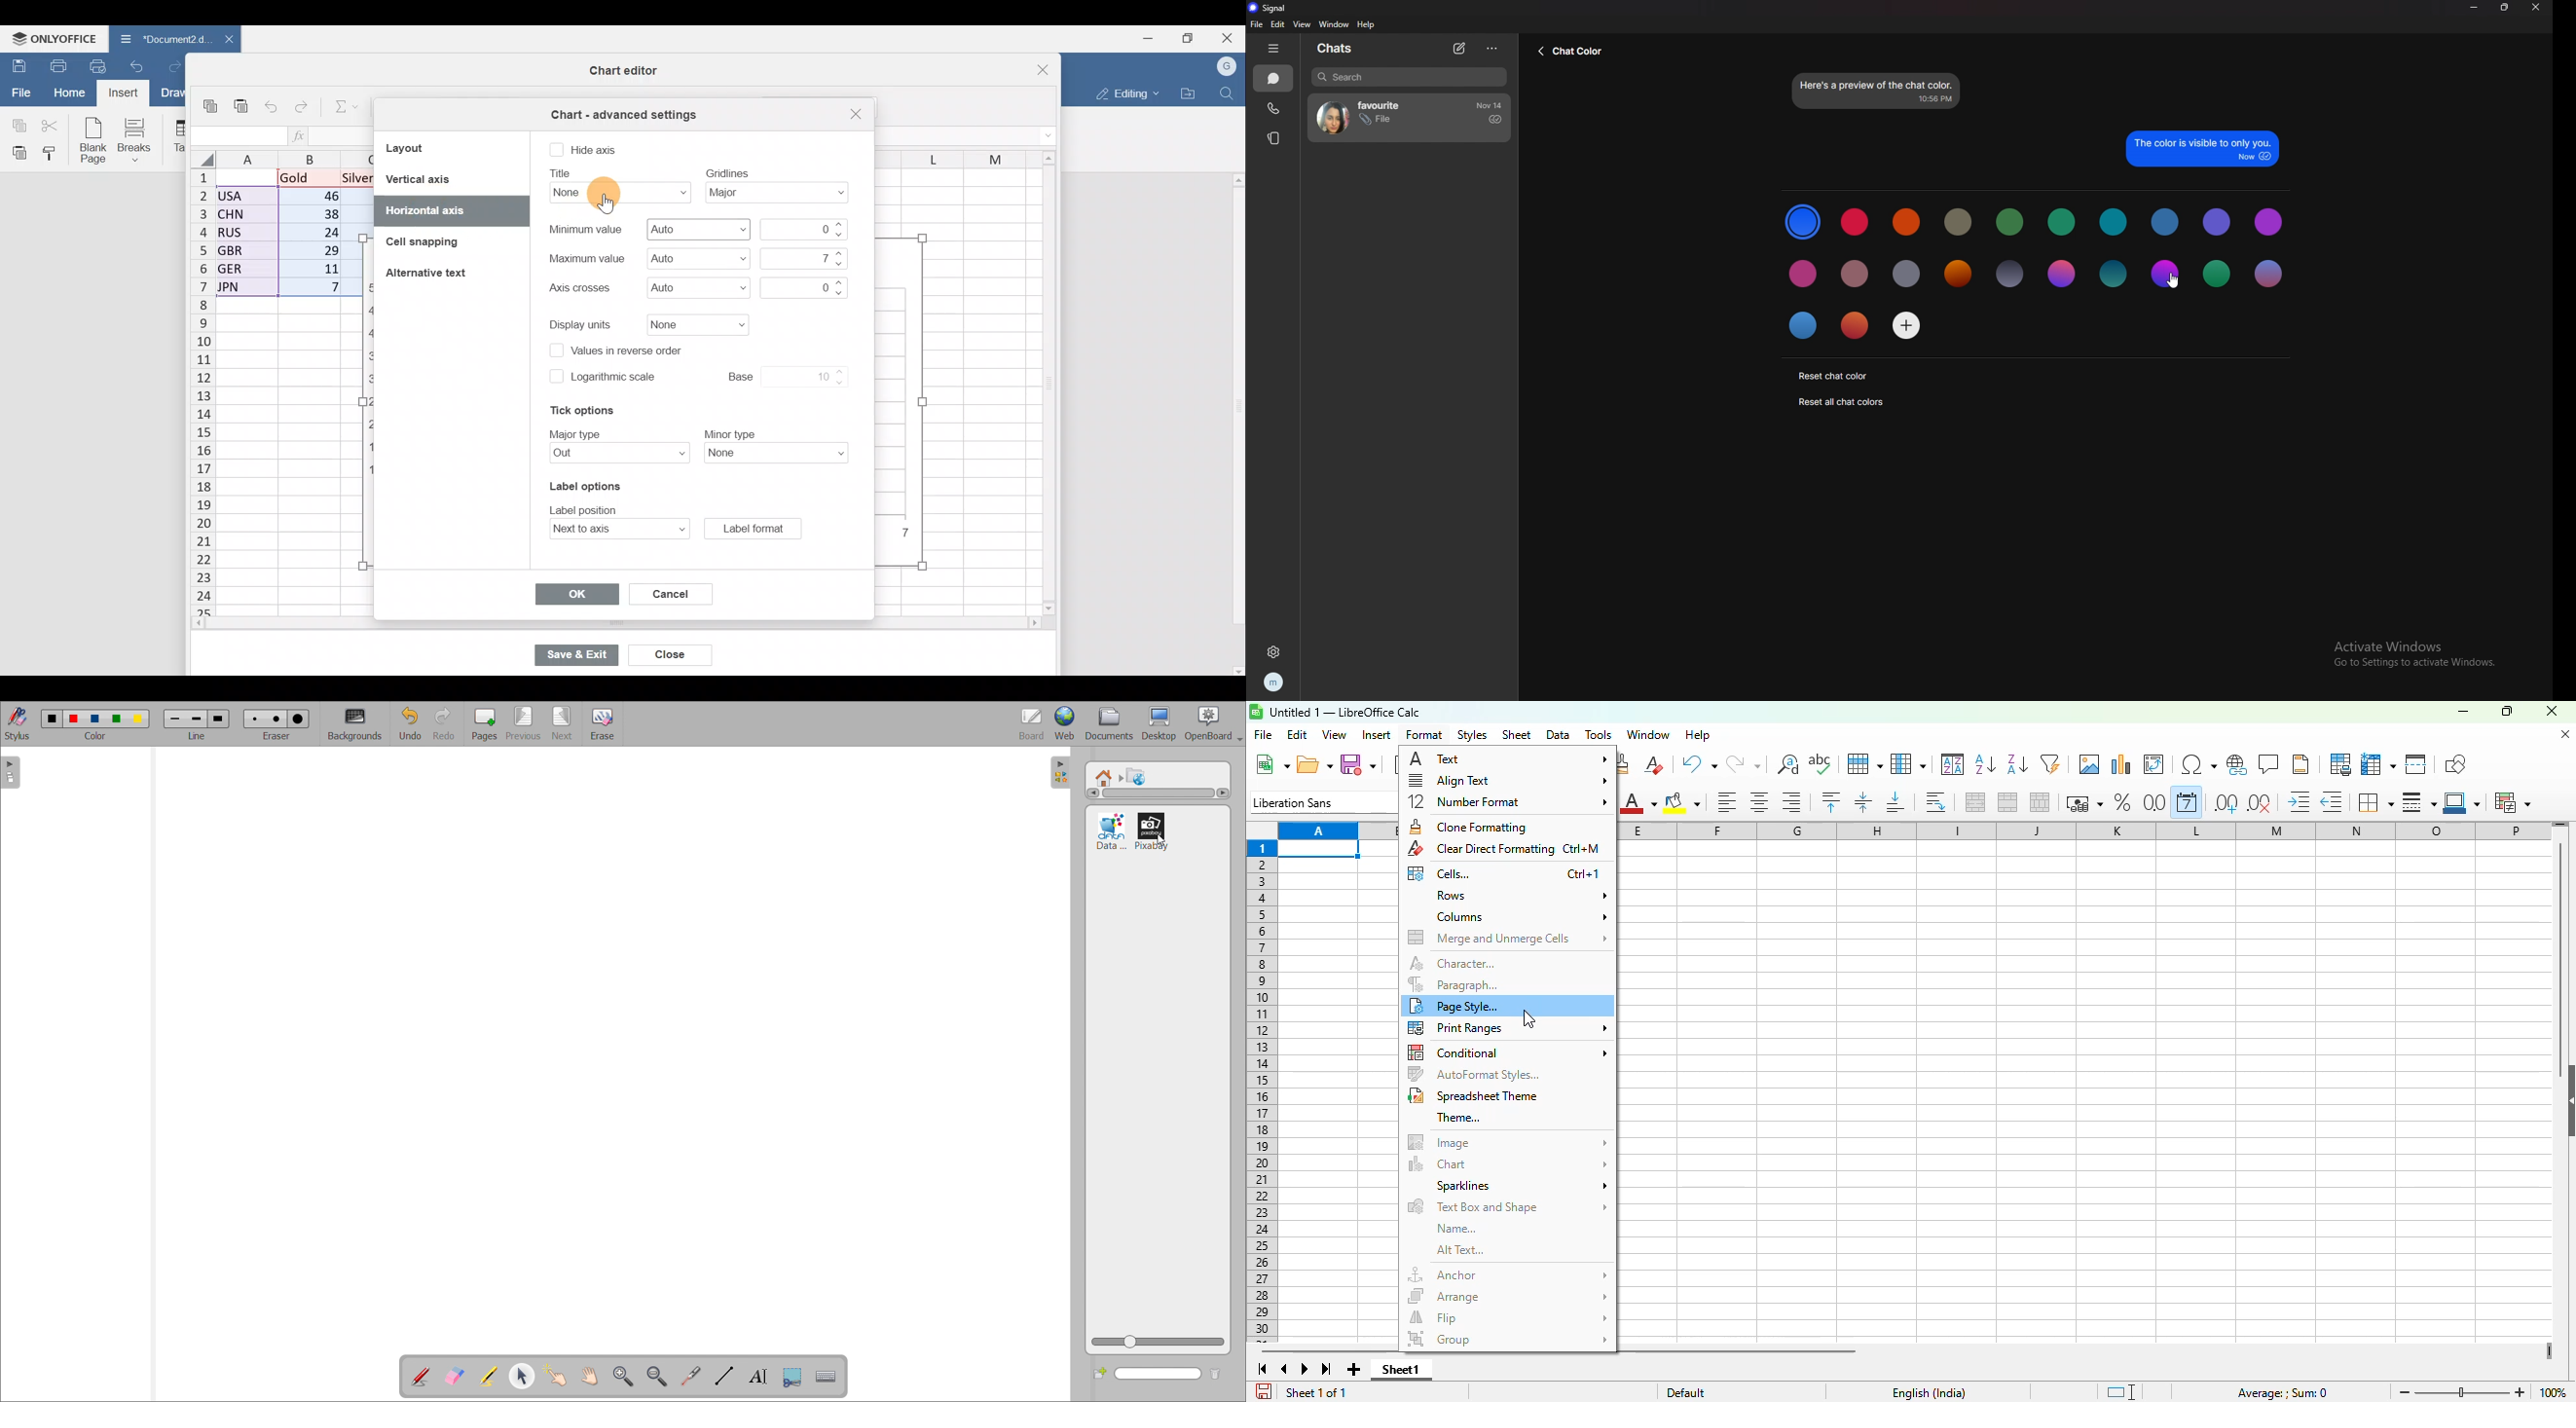  What do you see at coordinates (2187, 801) in the screenshot?
I see `format as date` at bounding box center [2187, 801].